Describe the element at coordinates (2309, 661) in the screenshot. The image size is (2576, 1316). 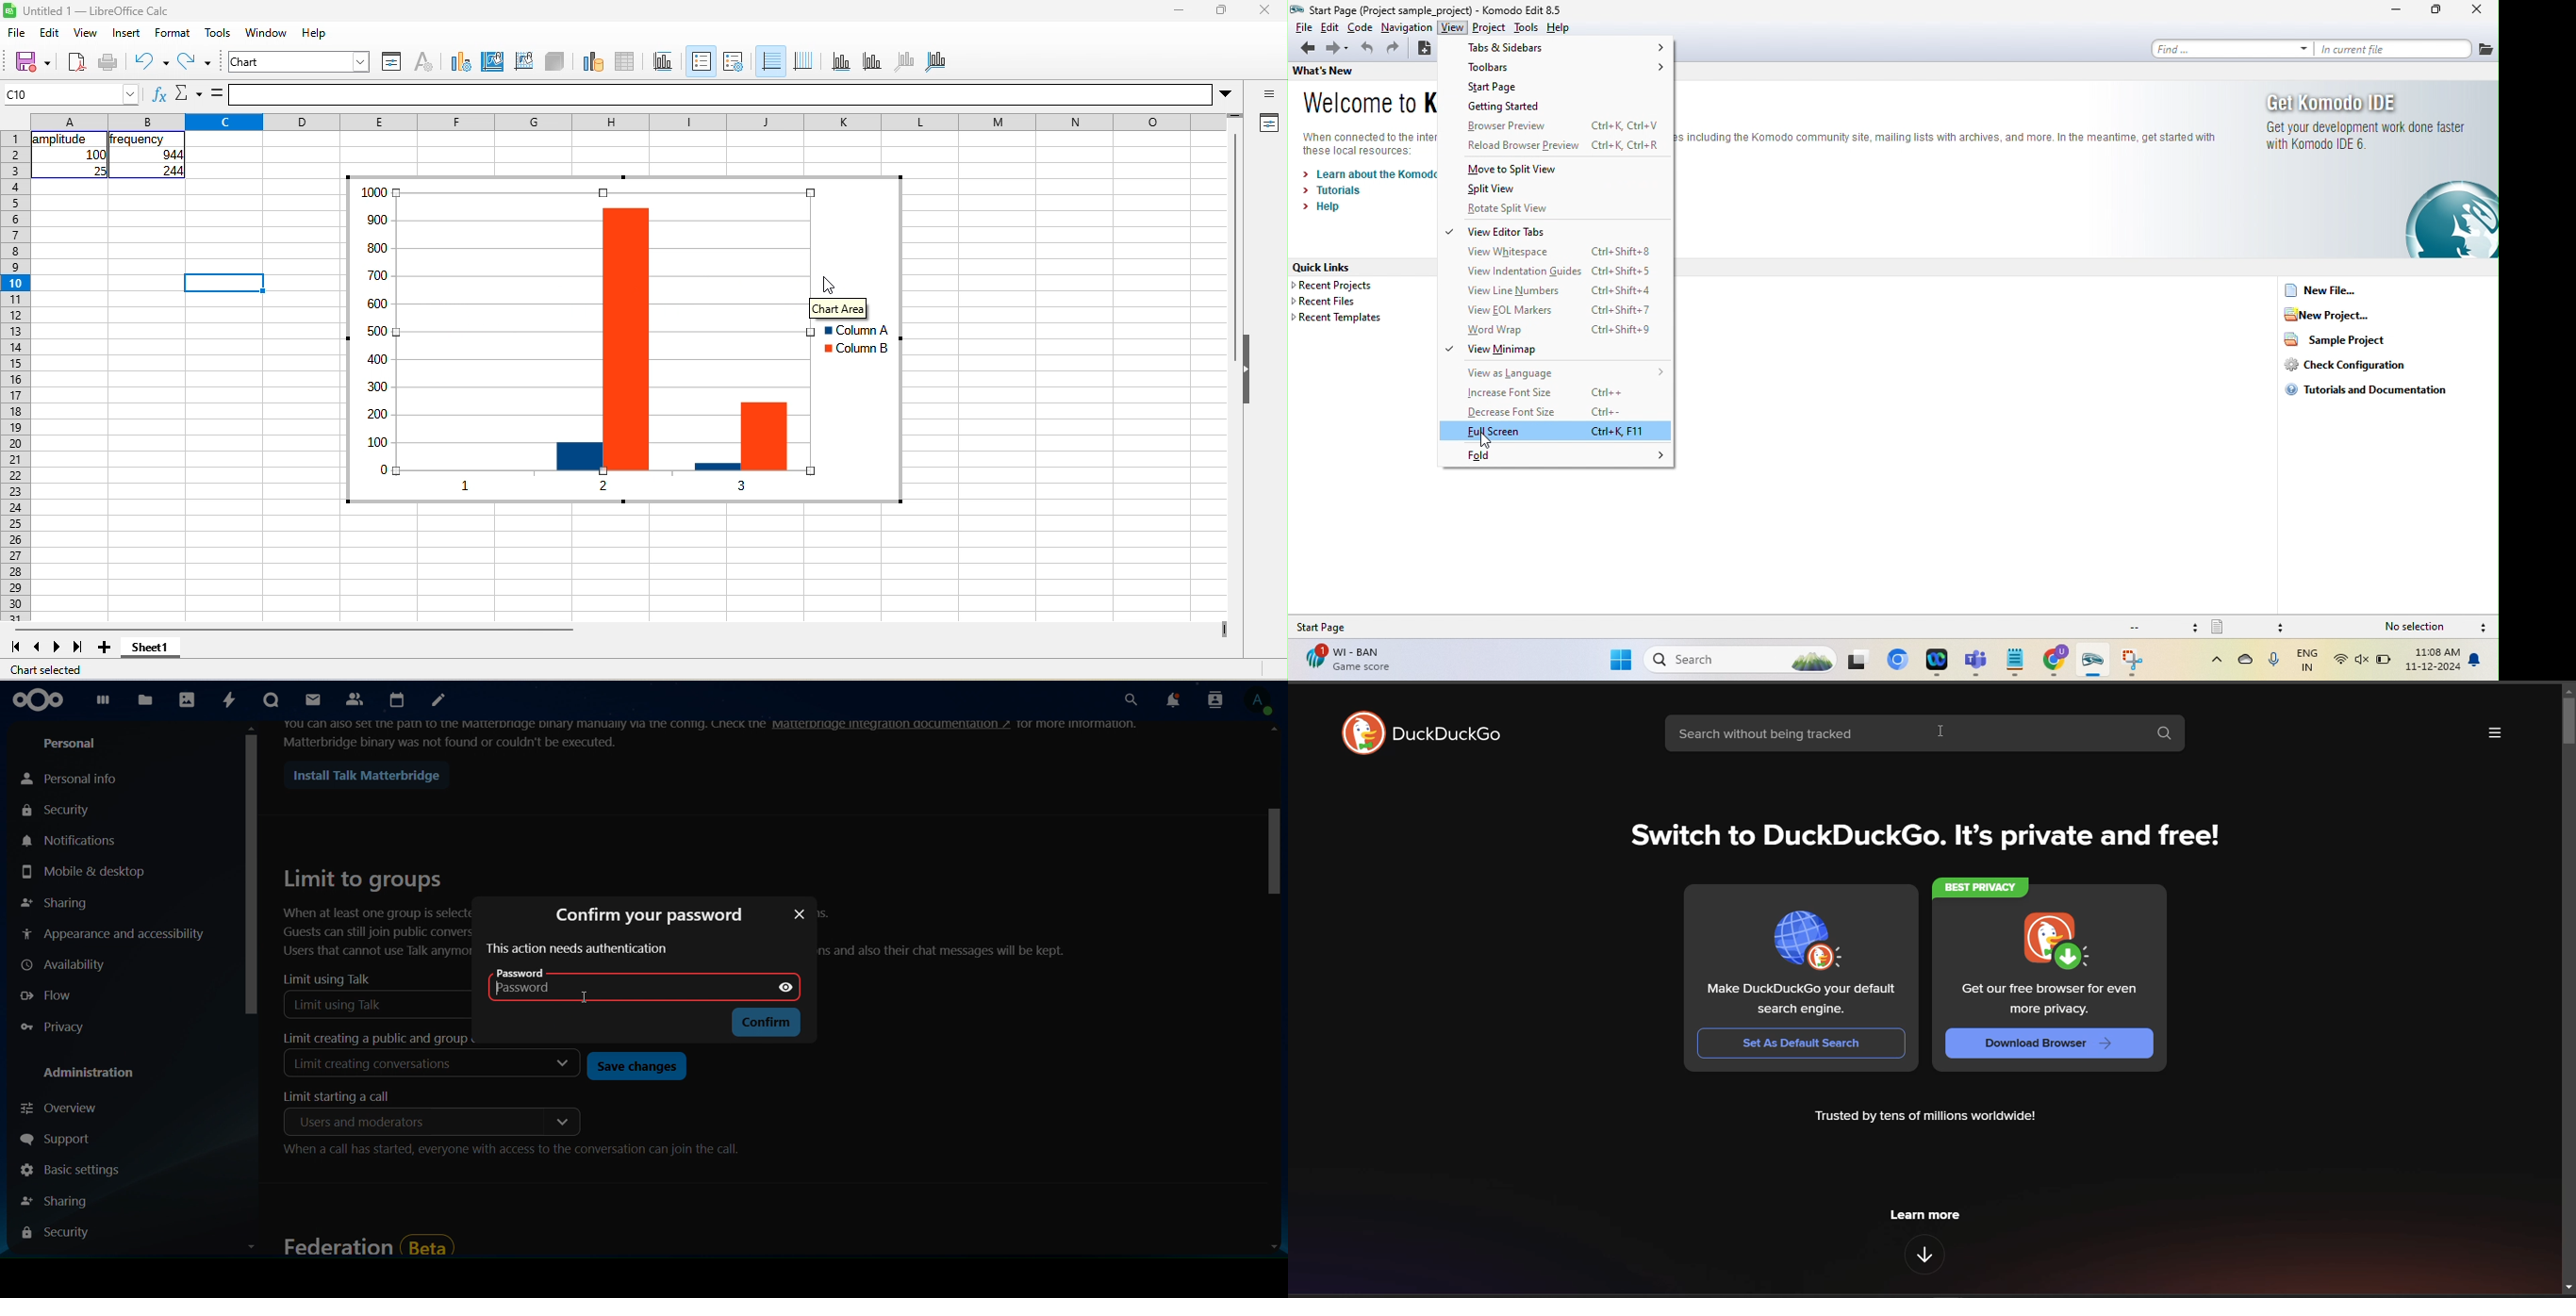
I see `english` at that location.